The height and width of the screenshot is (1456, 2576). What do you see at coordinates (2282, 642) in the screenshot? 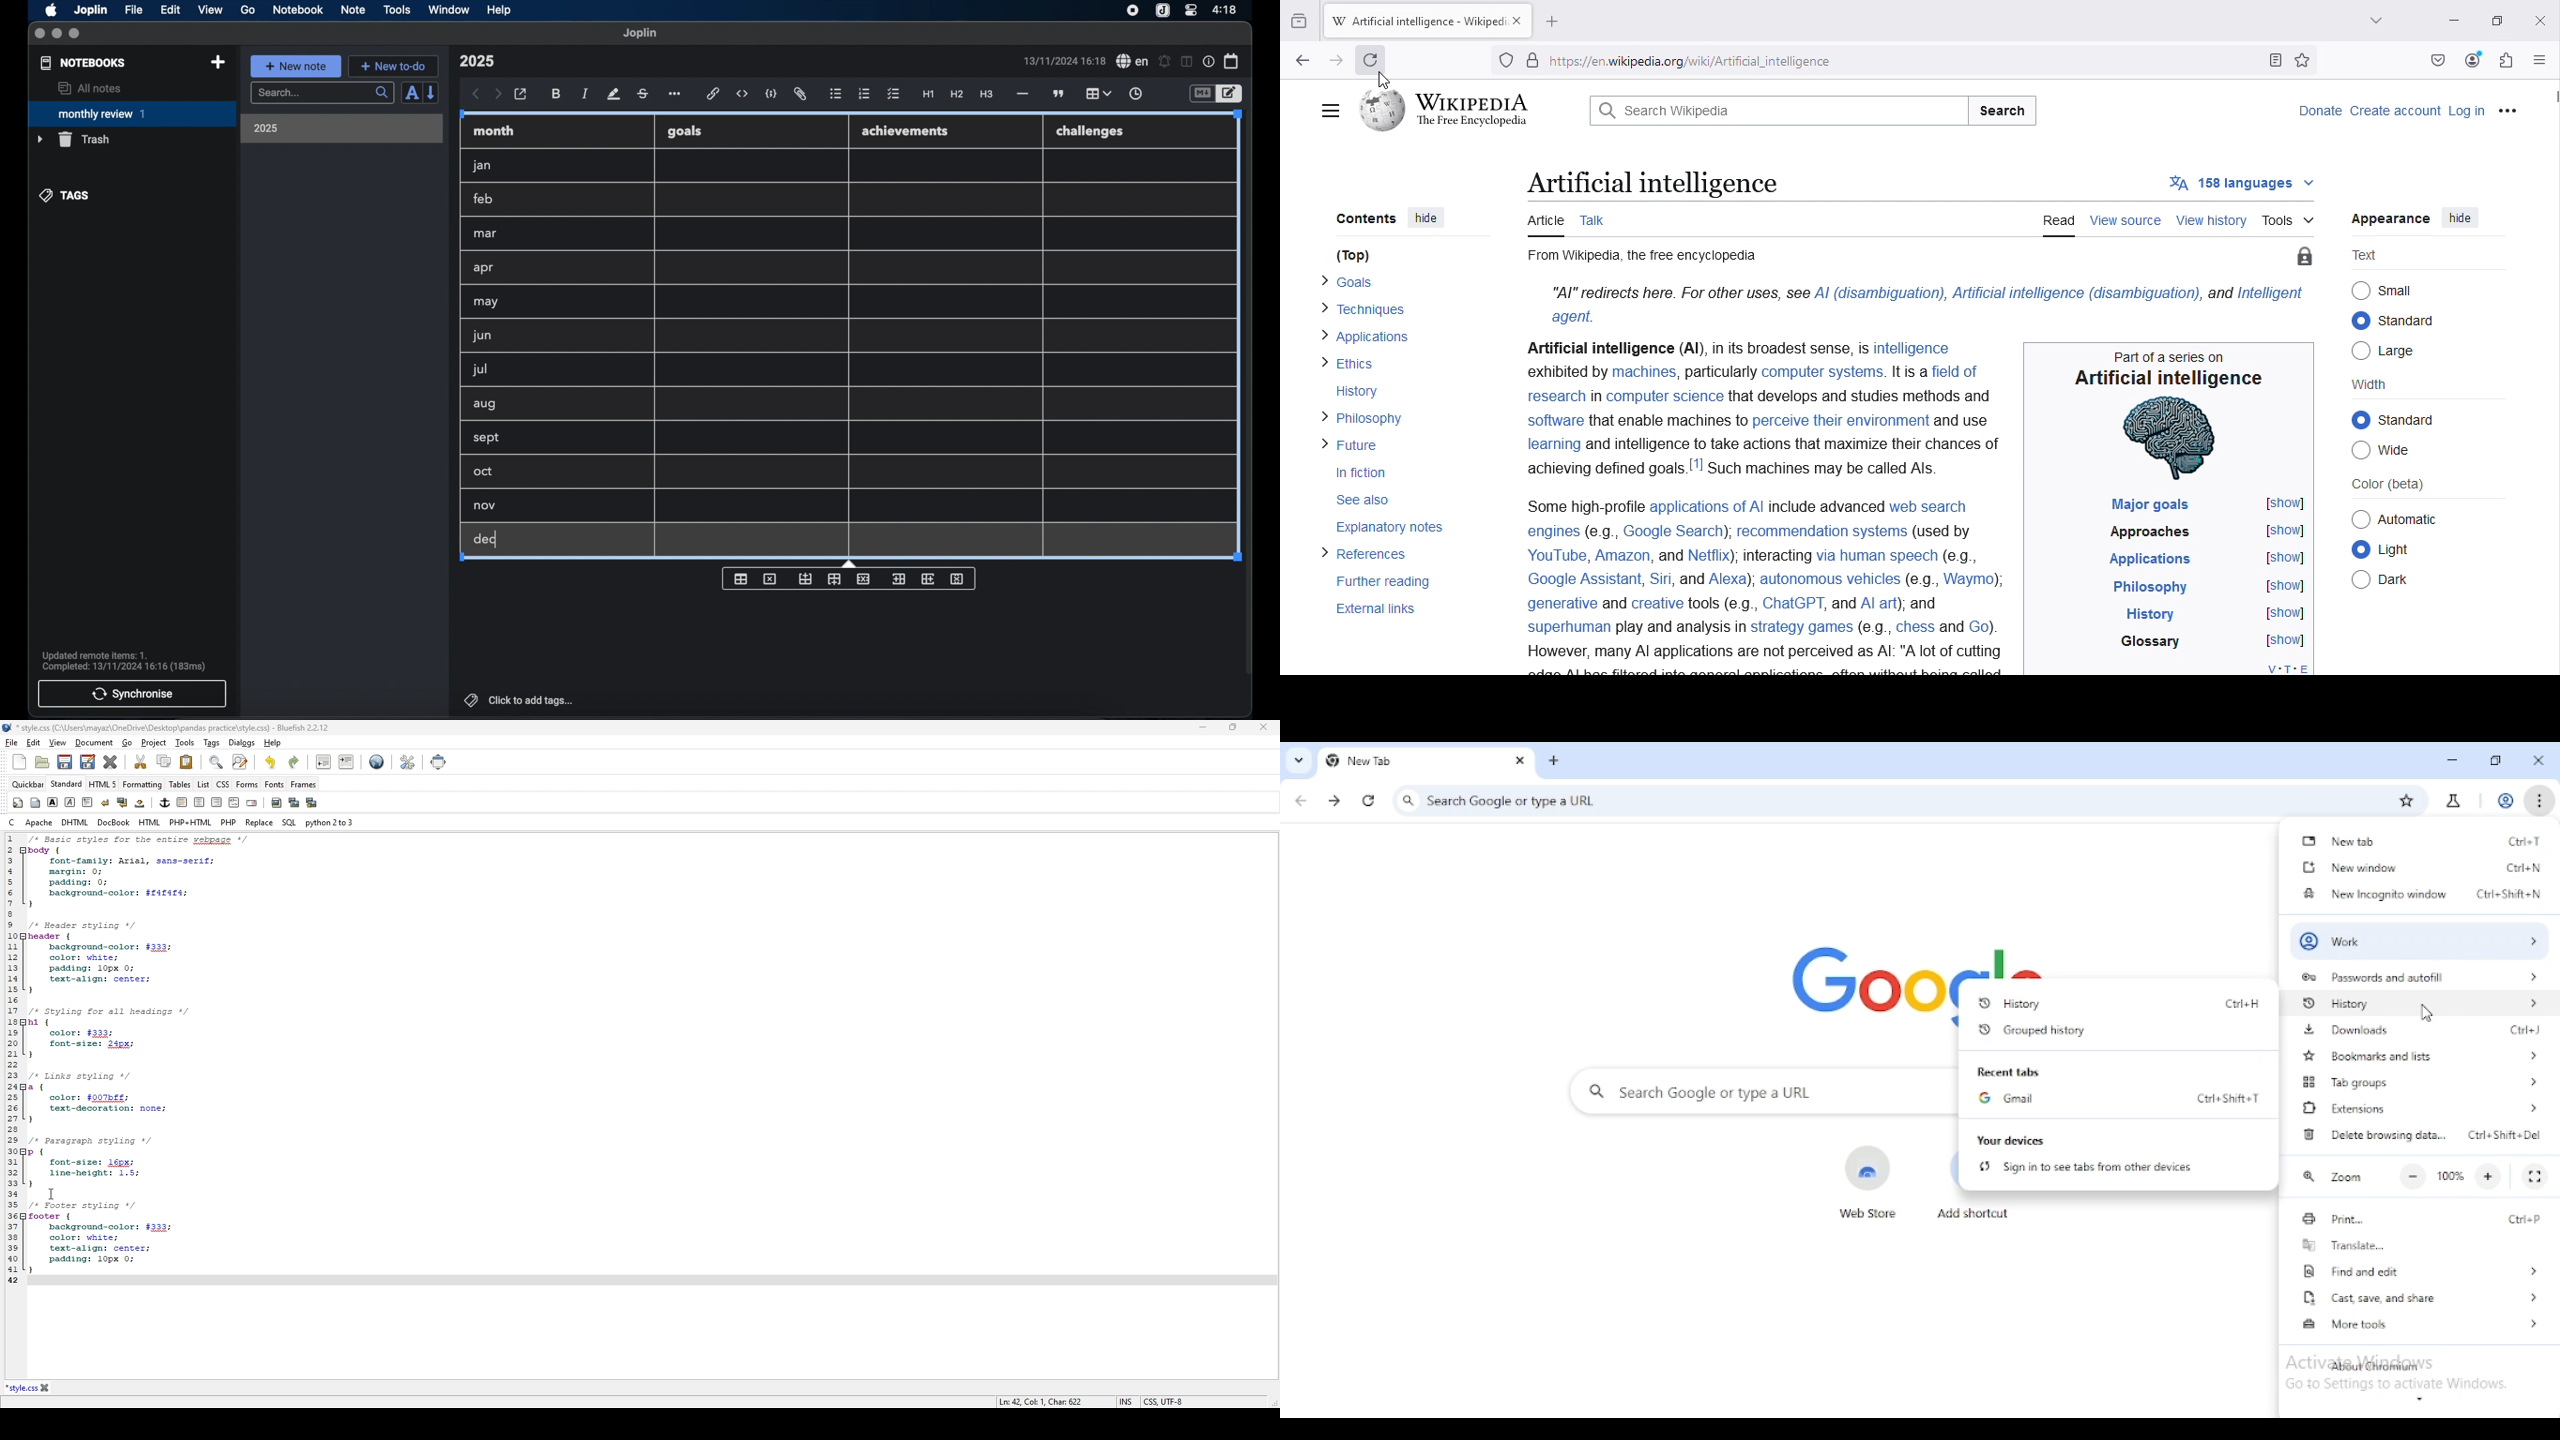
I see `[show]` at bounding box center [2282, 642].